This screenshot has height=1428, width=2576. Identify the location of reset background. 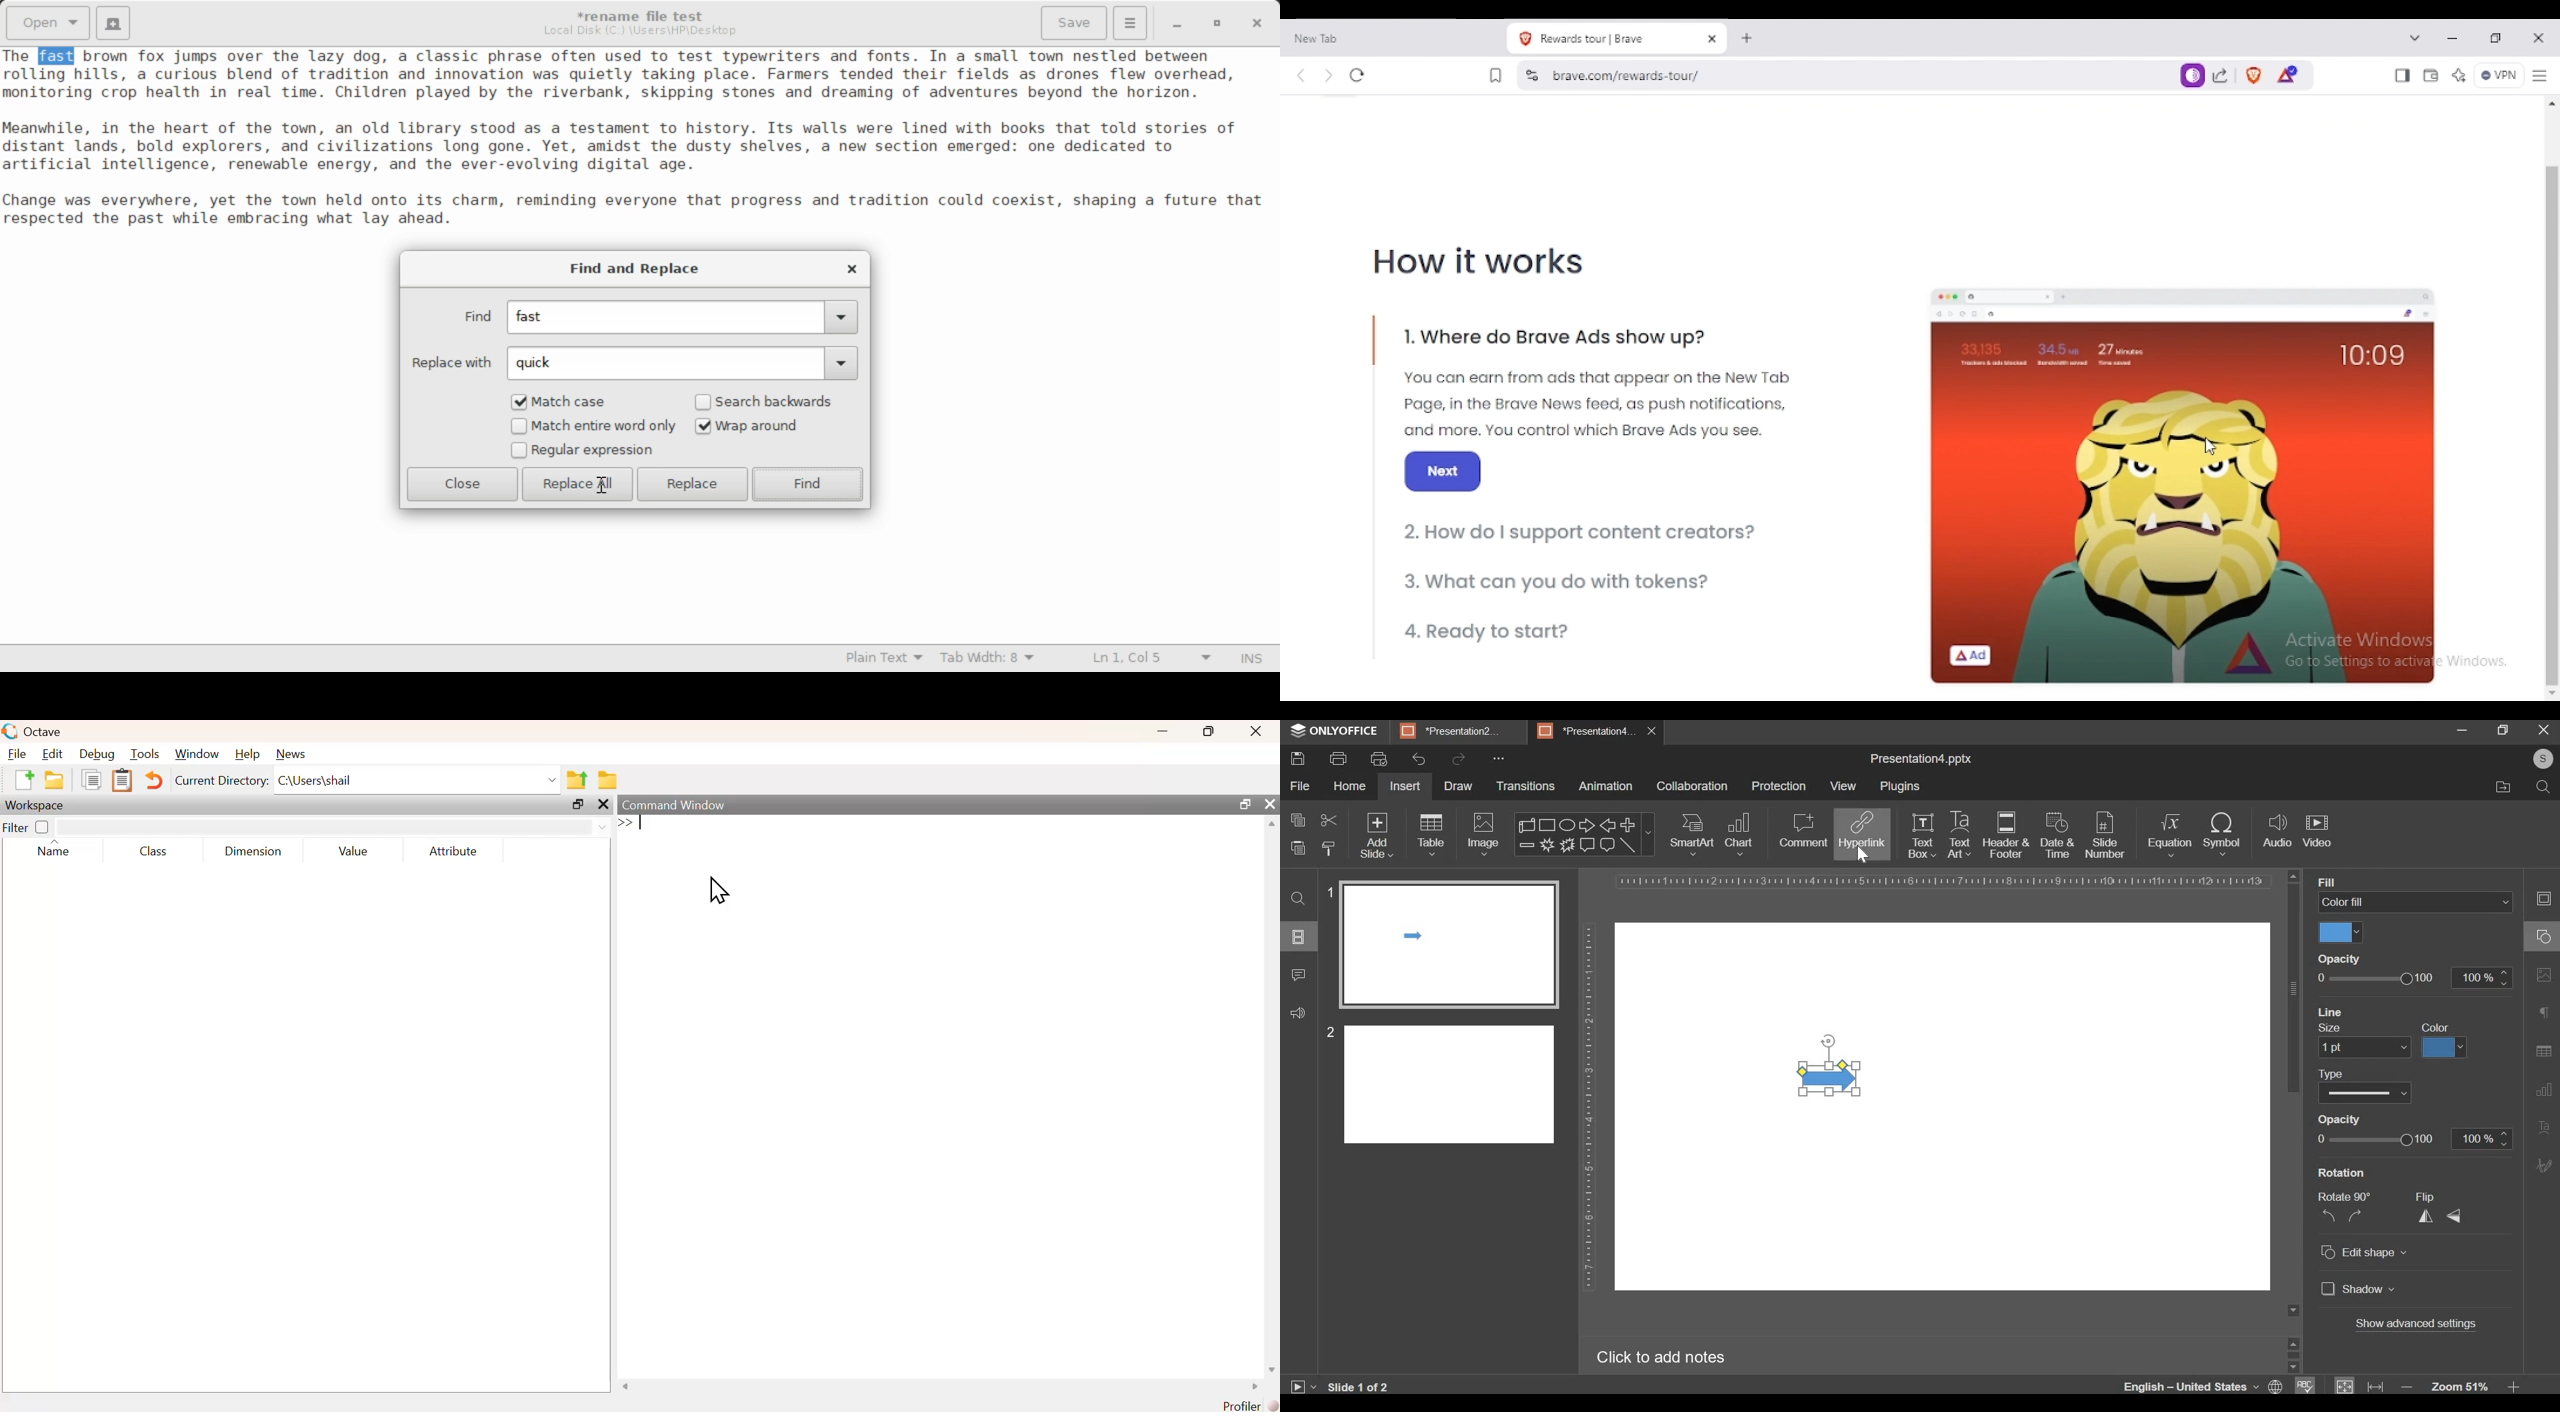
(2346, 1029).